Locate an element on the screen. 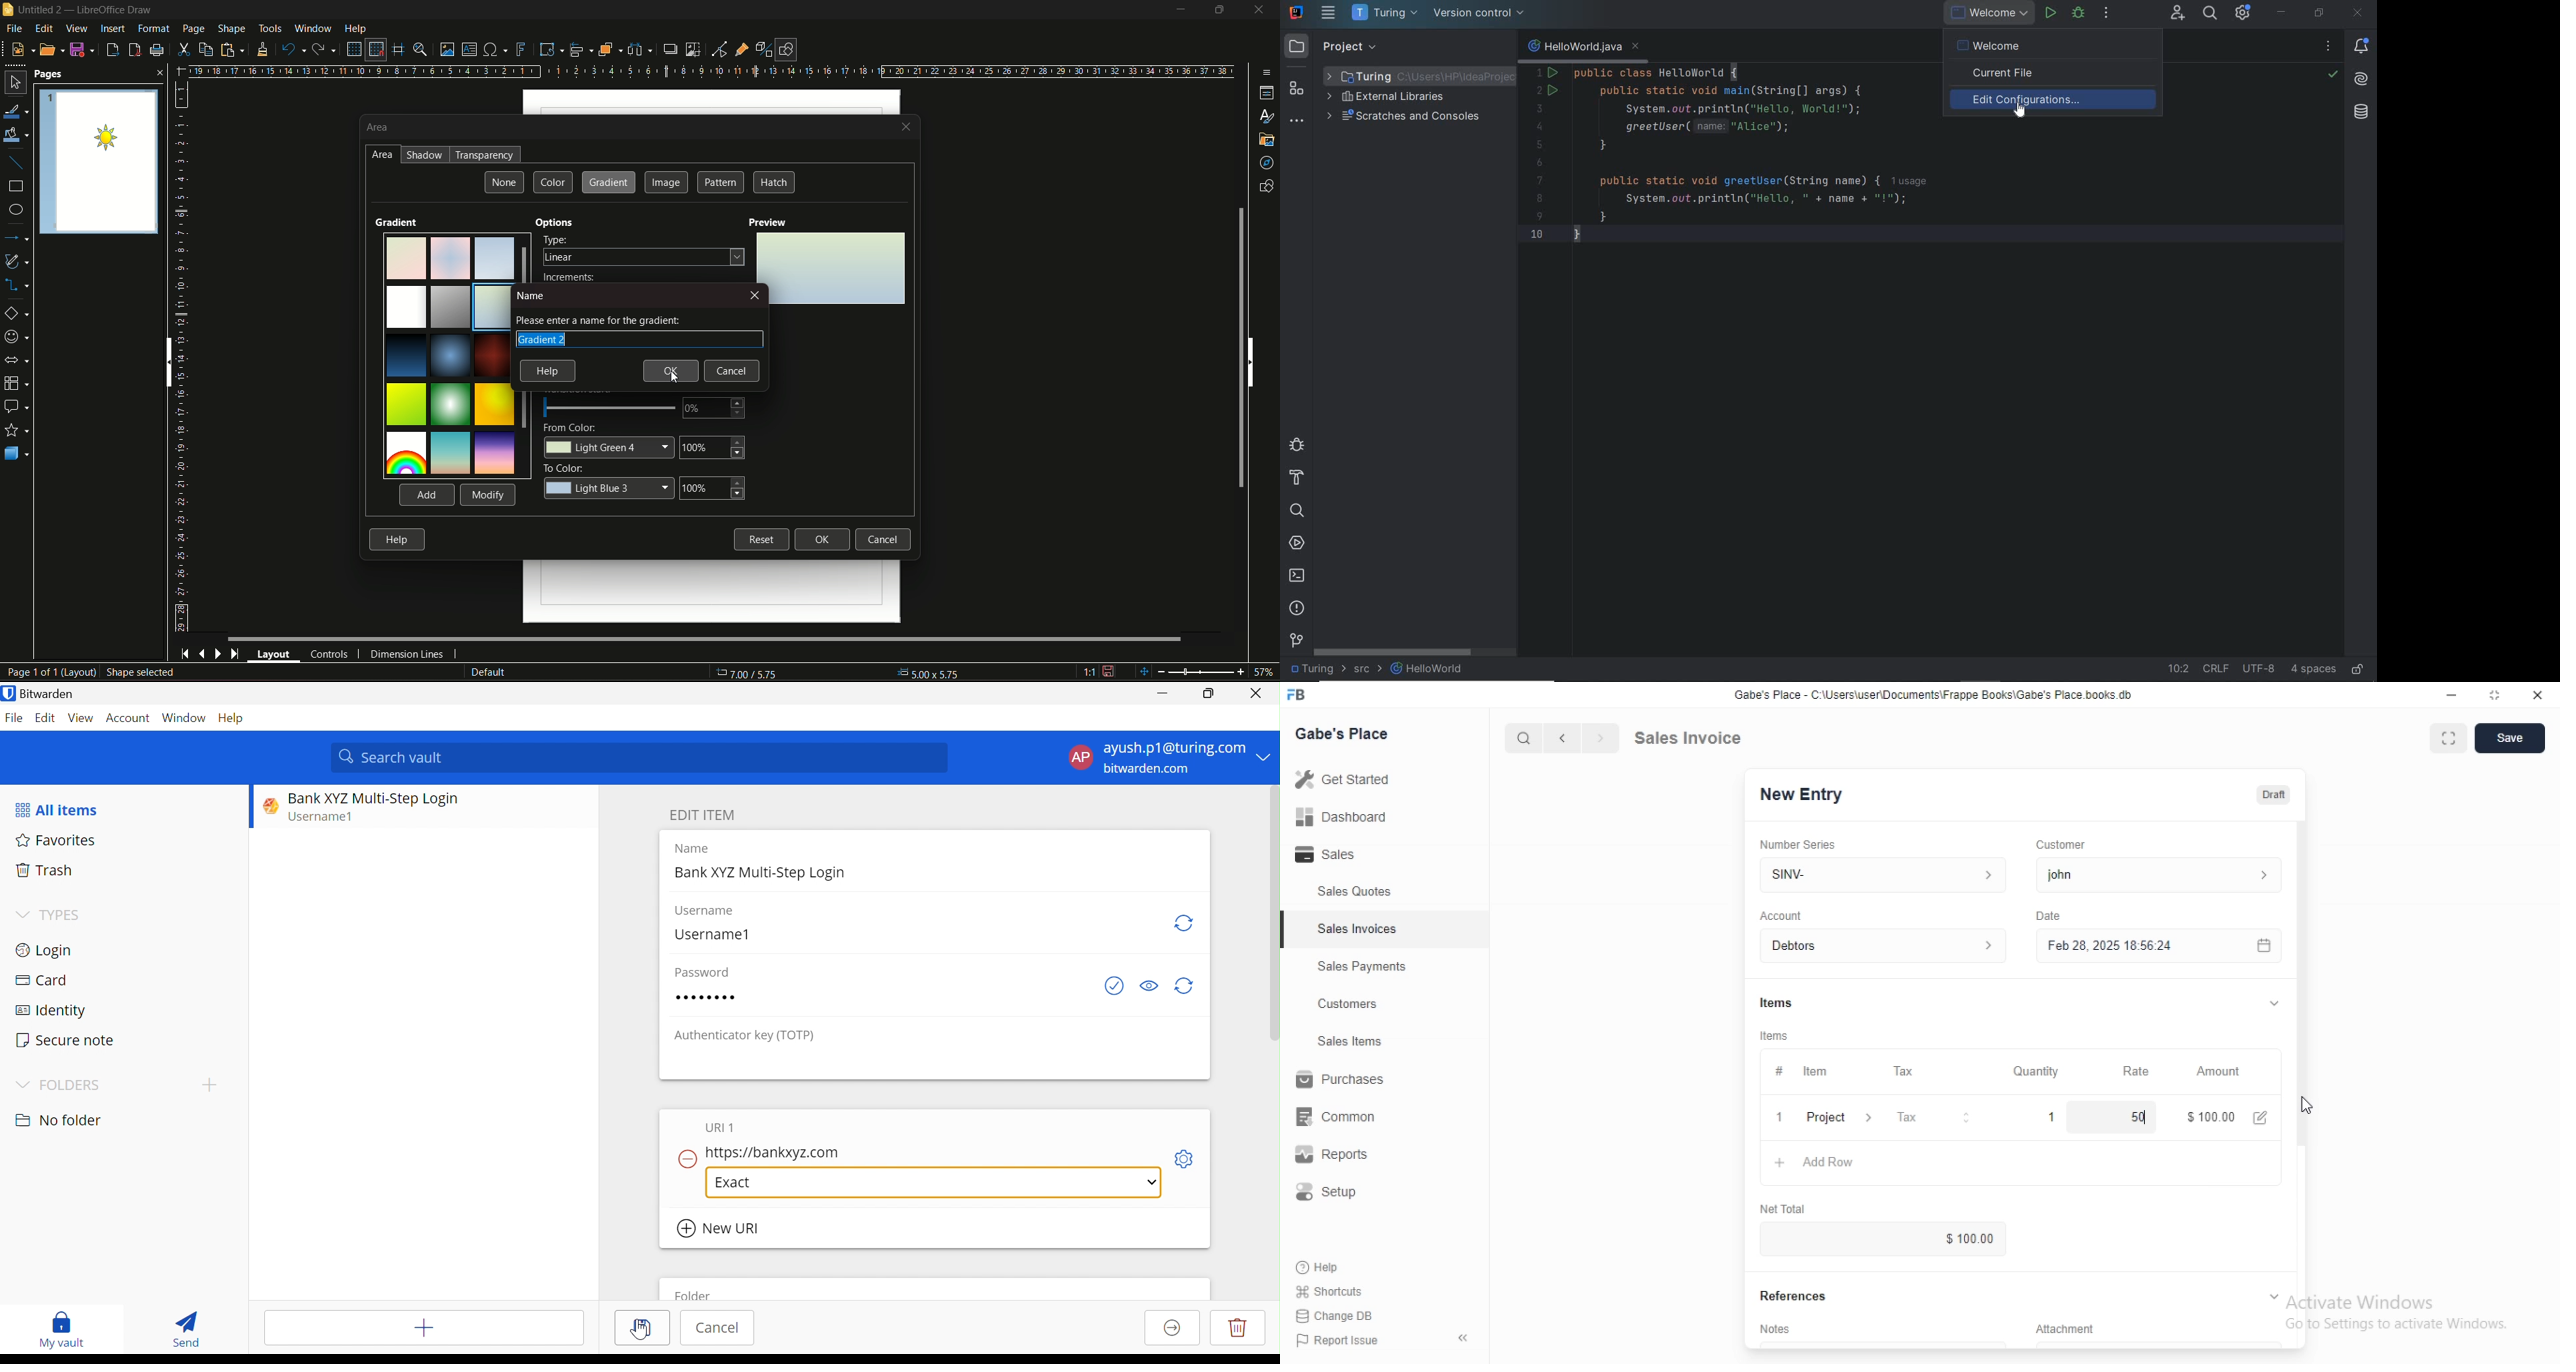 The width and height of the screenshot is (2576, 1372). cursor is located at coordinates (1514, 738).